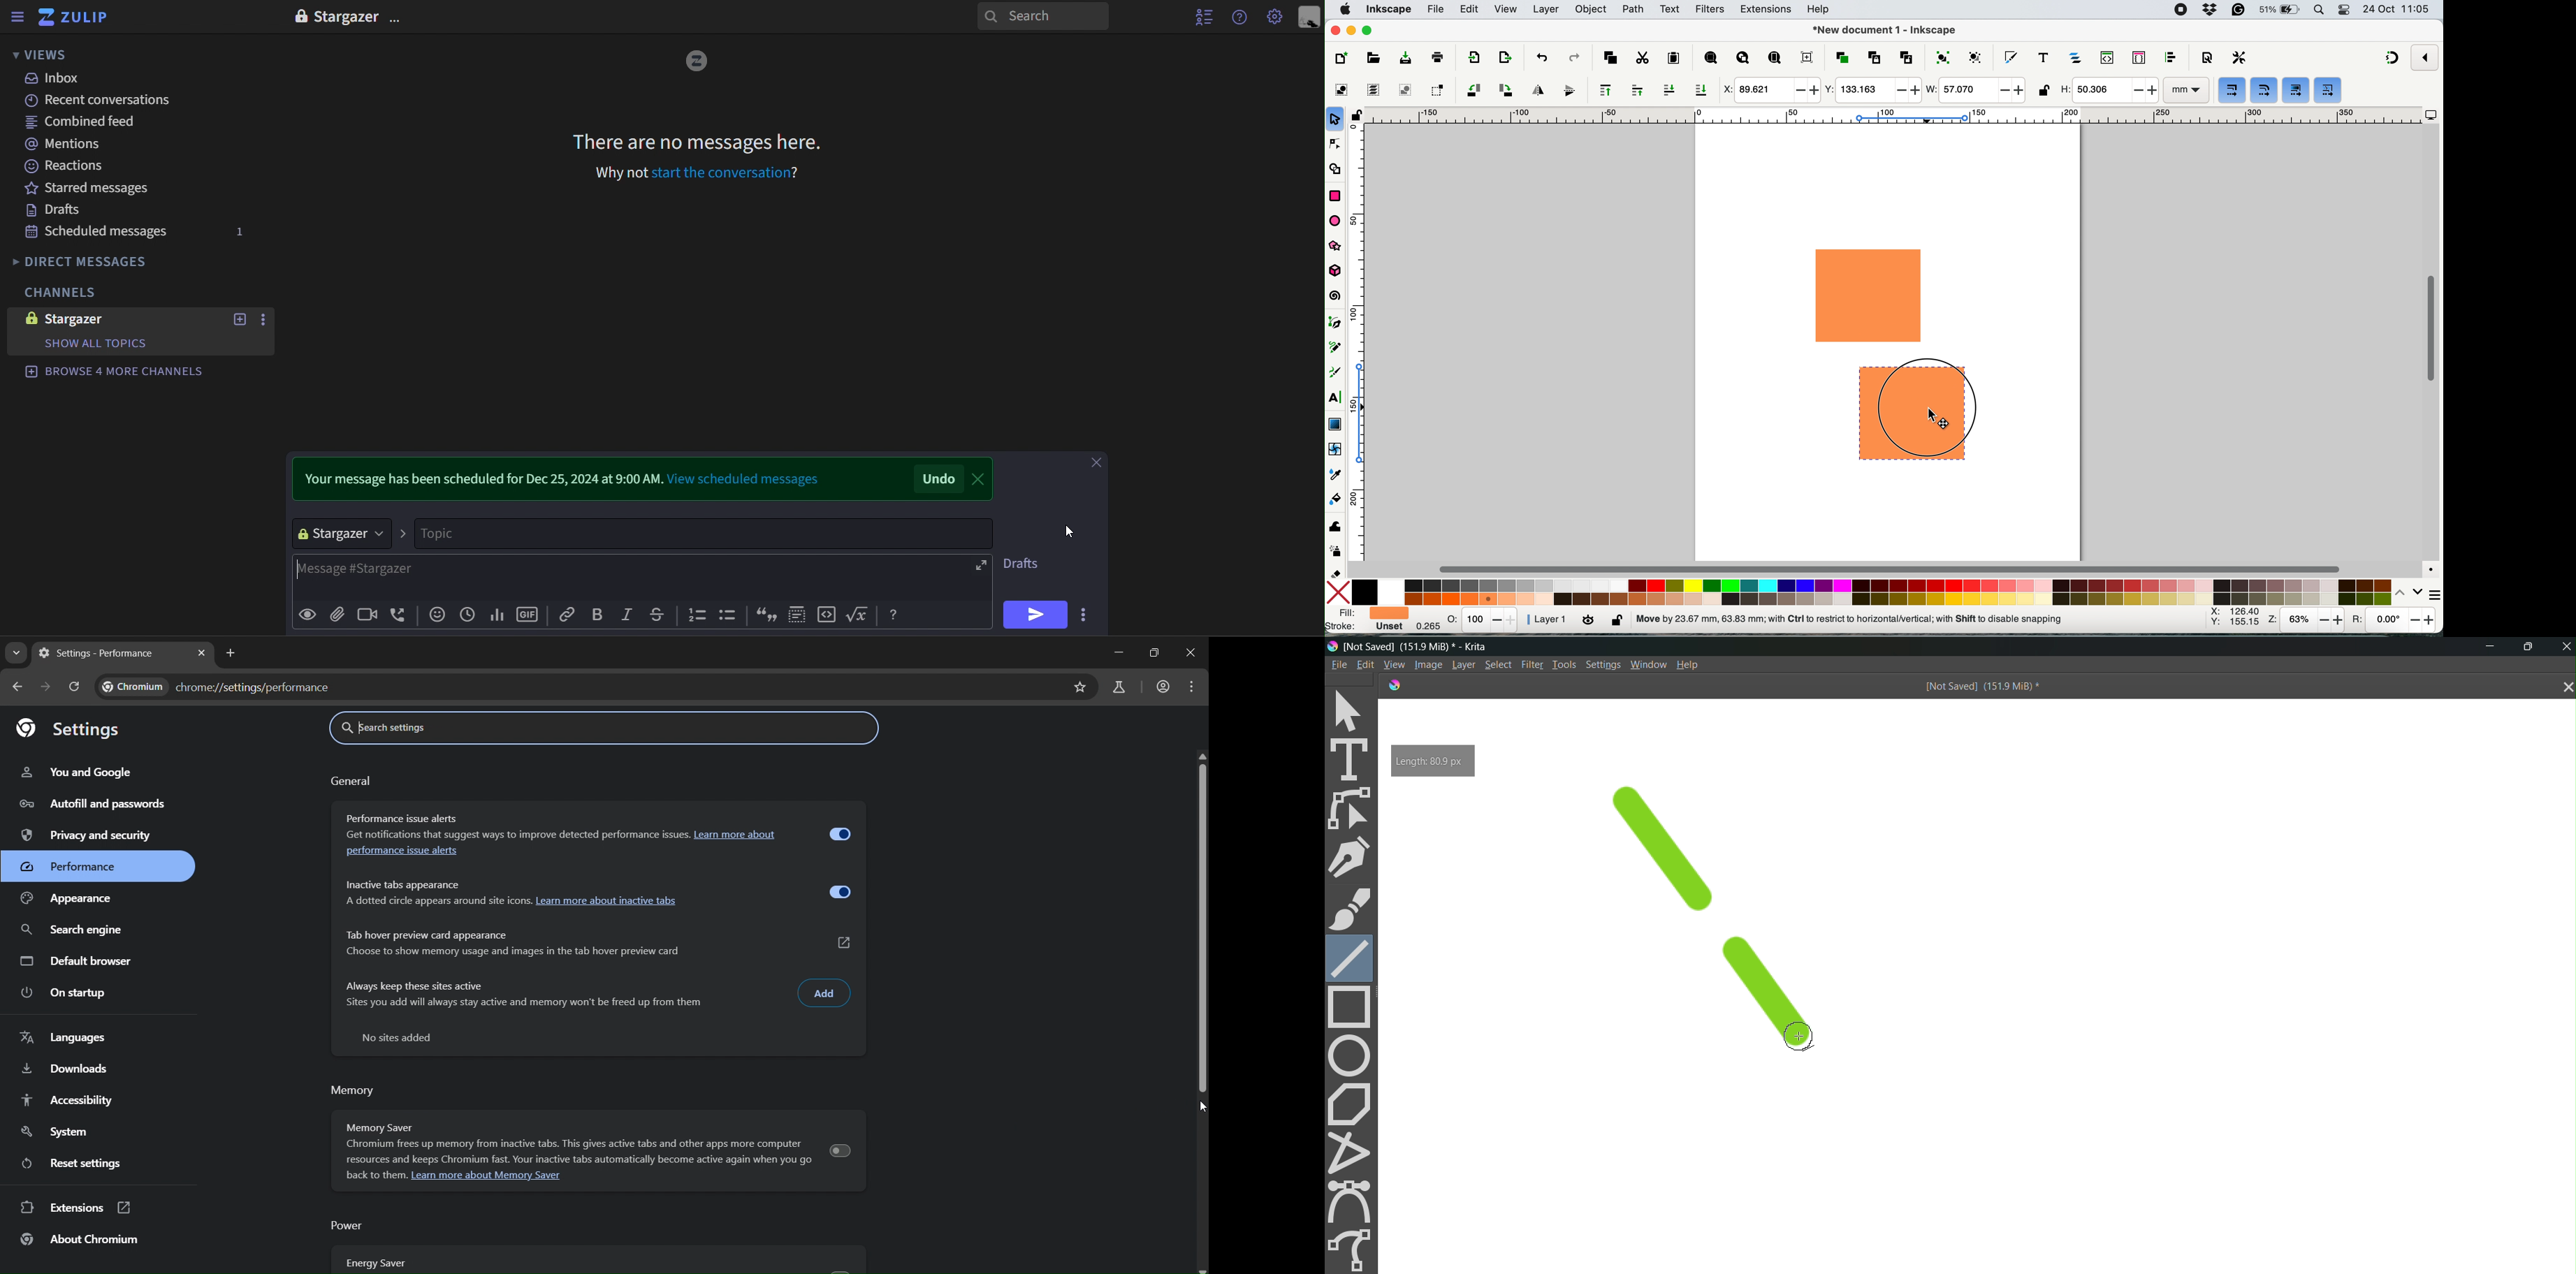 Image resolution: width=2576 pixels, height=1288 pixels. Describe the element at coordinates (1345, 9) in the screenshot. I see `system logo` at that location.